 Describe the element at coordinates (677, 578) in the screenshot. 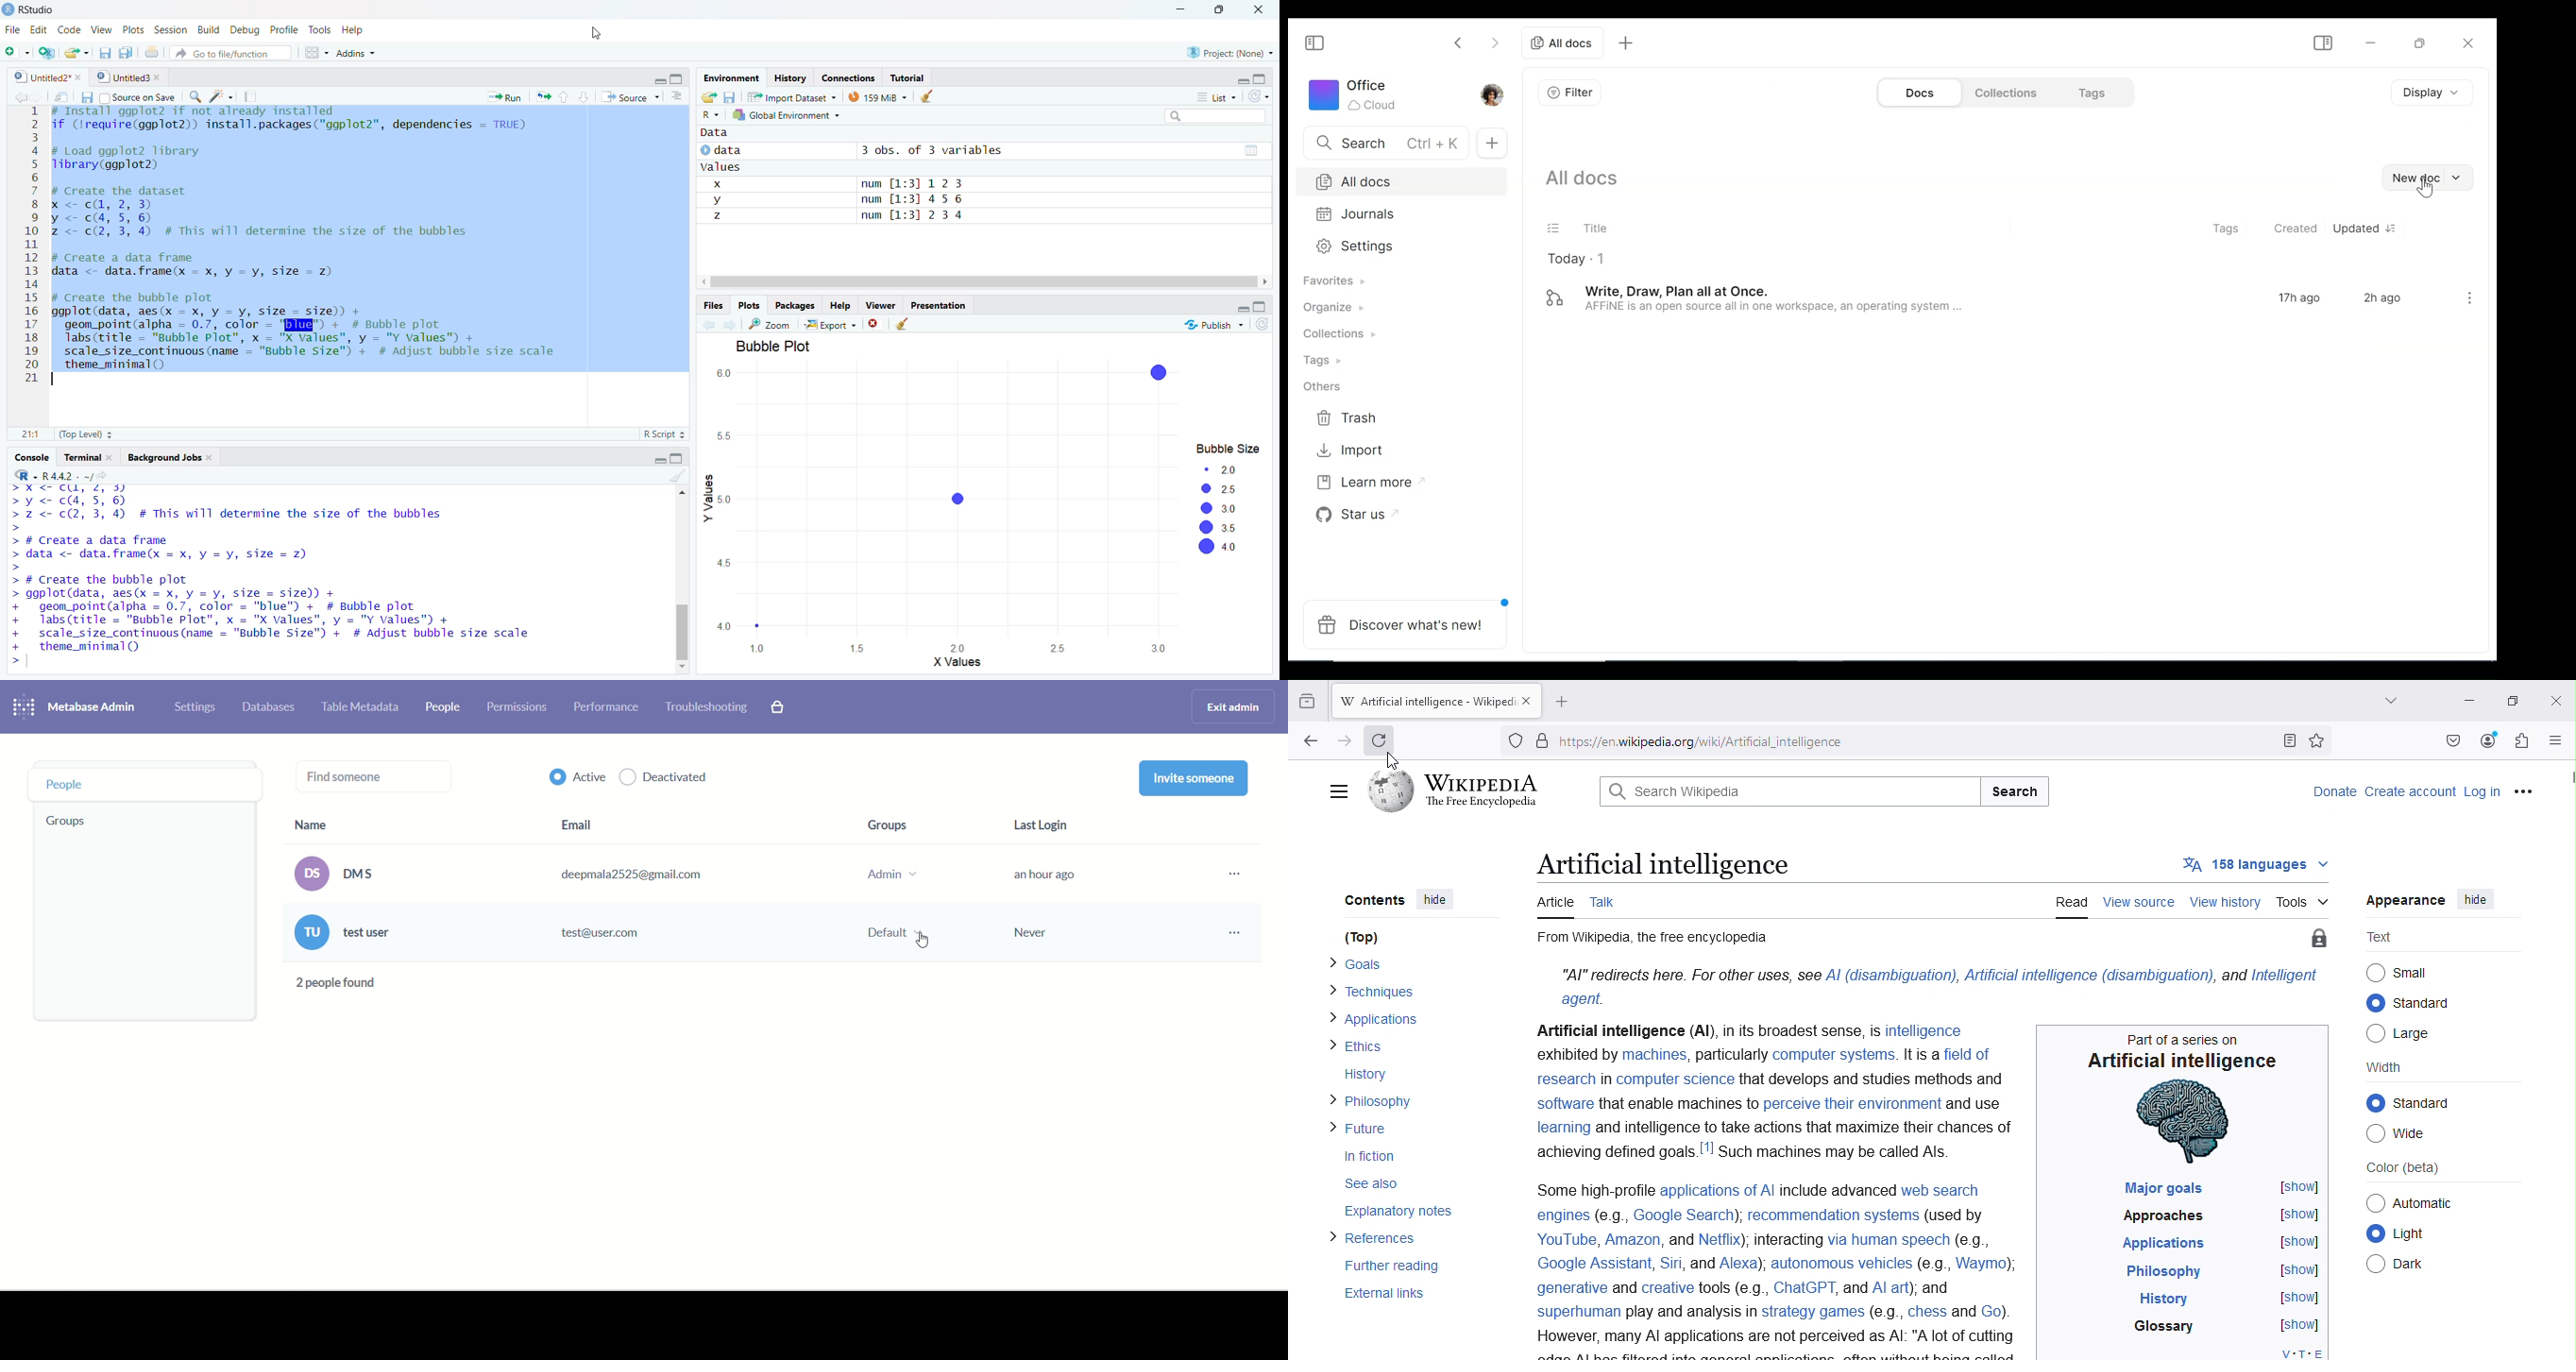

I see `scrollbar` at that location.